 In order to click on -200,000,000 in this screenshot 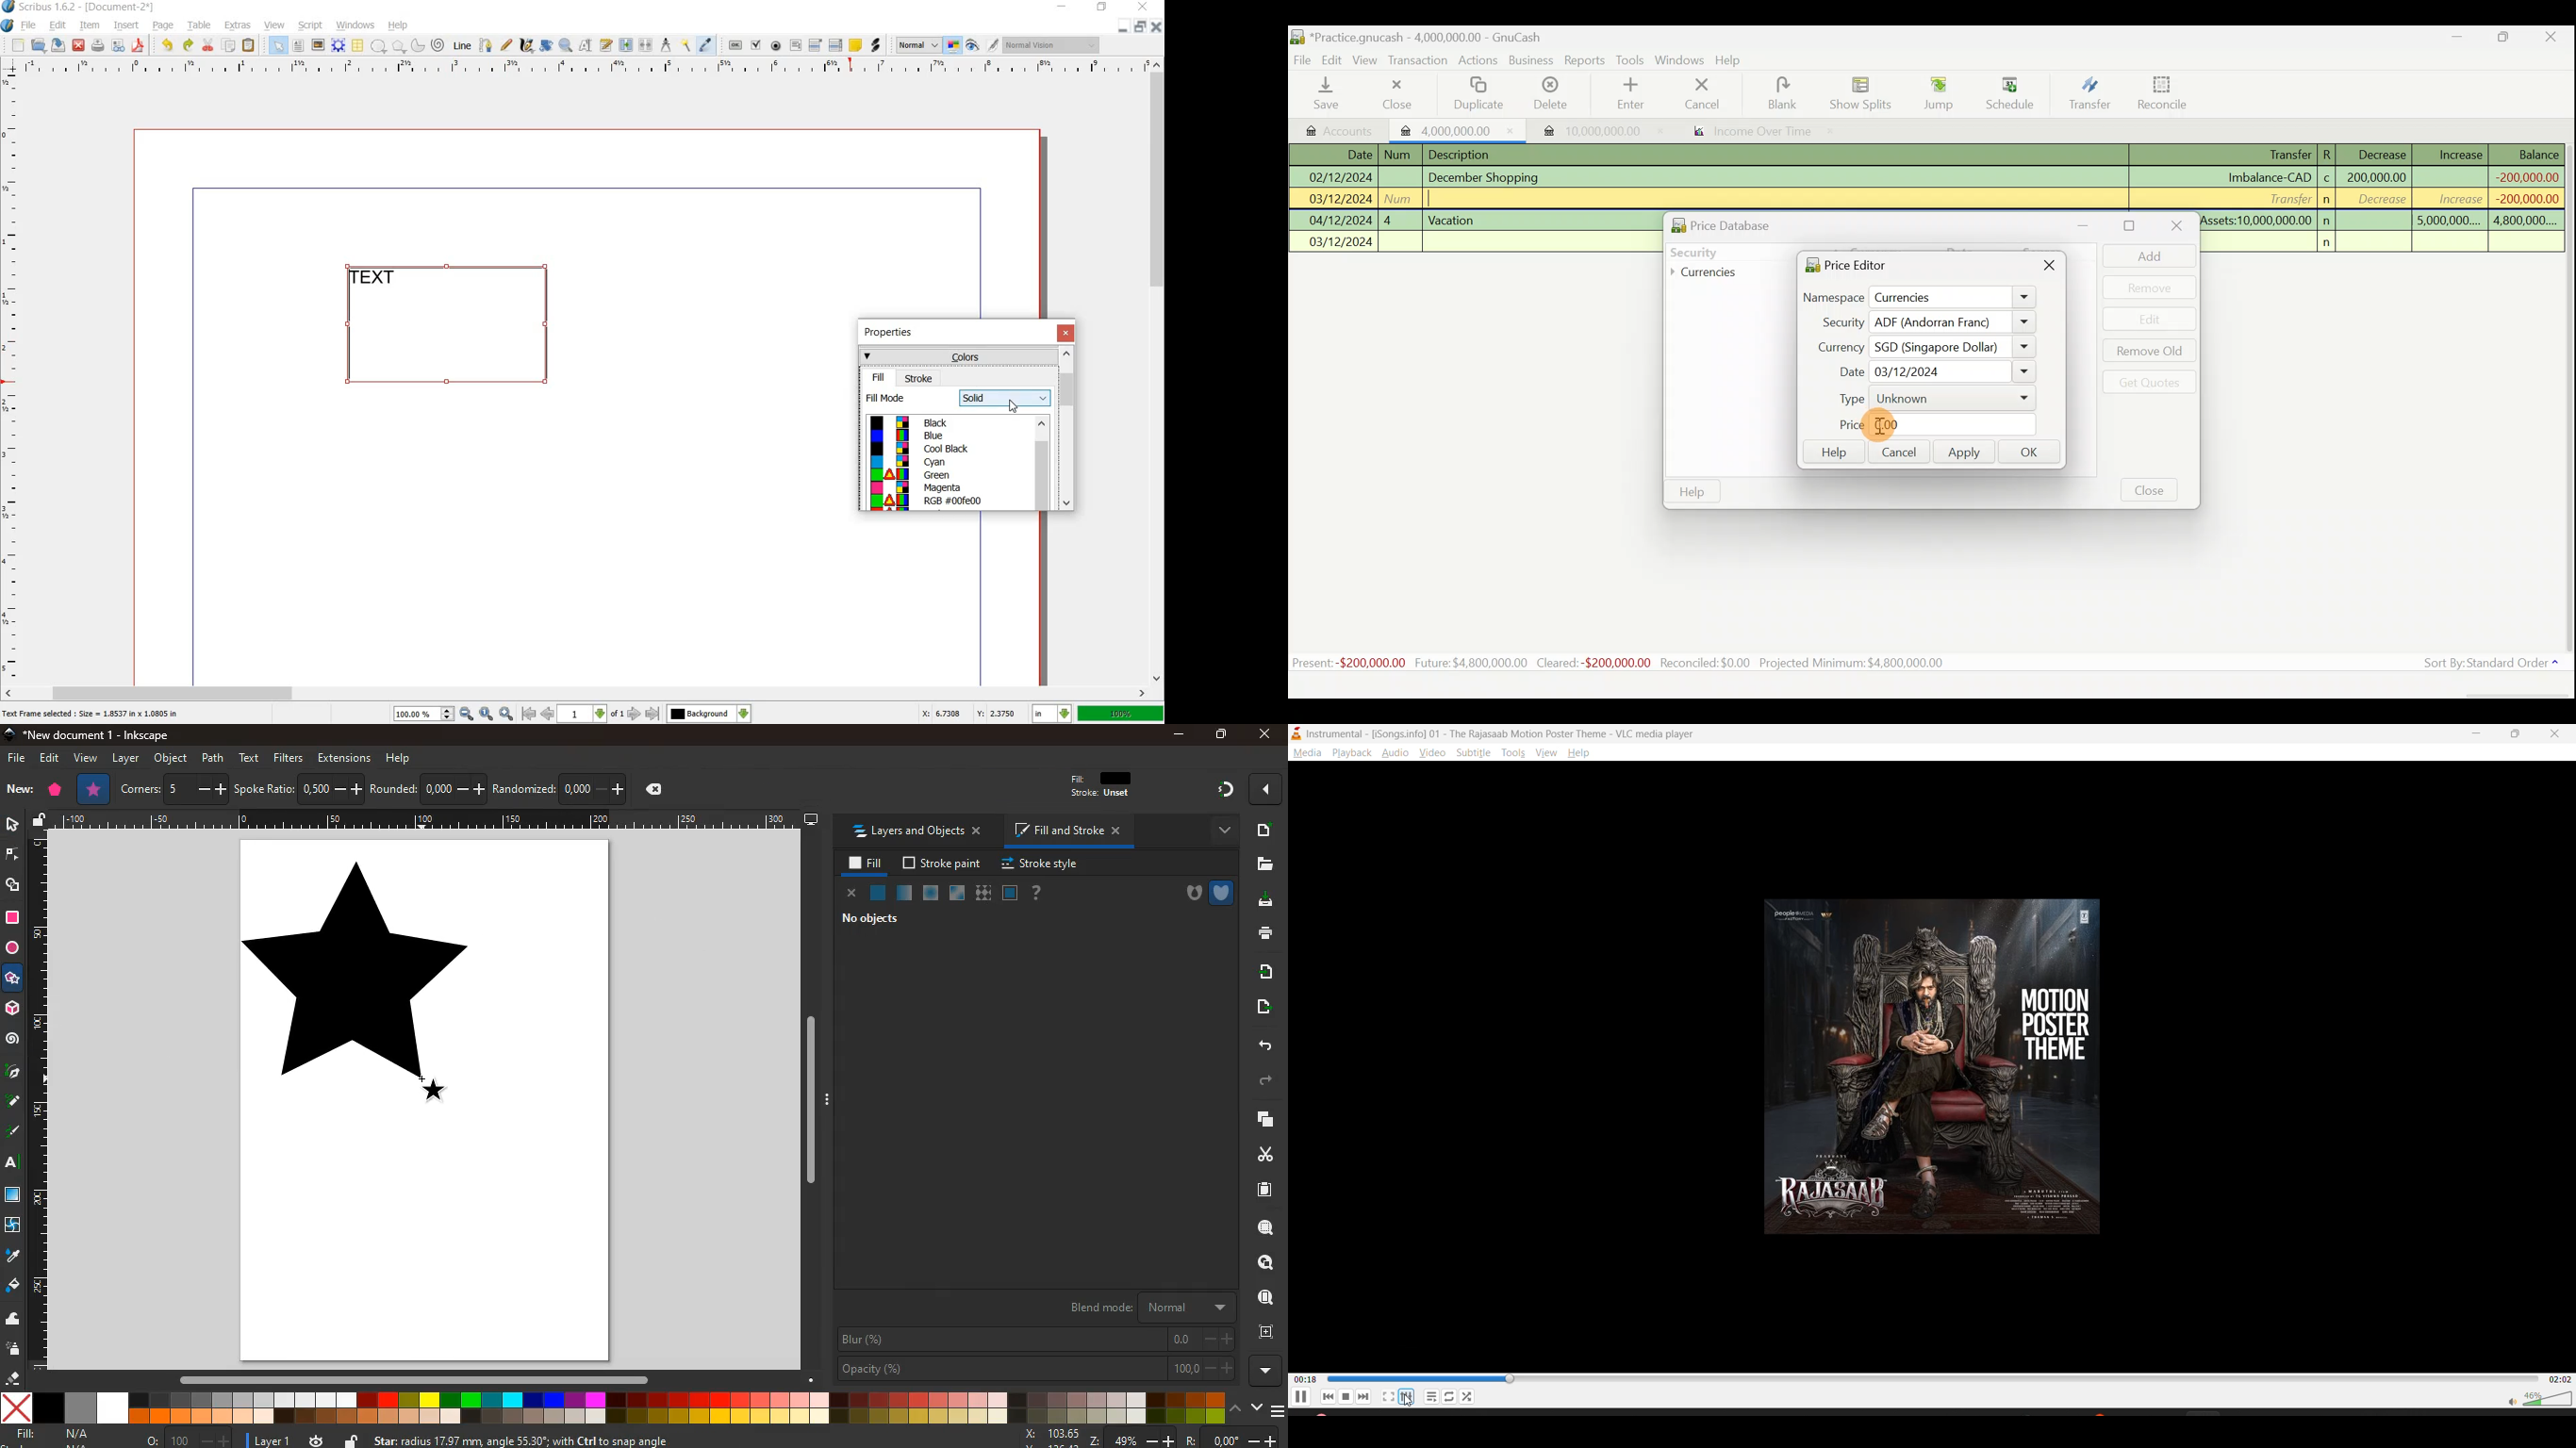, I will do `click(2525, 176)`.